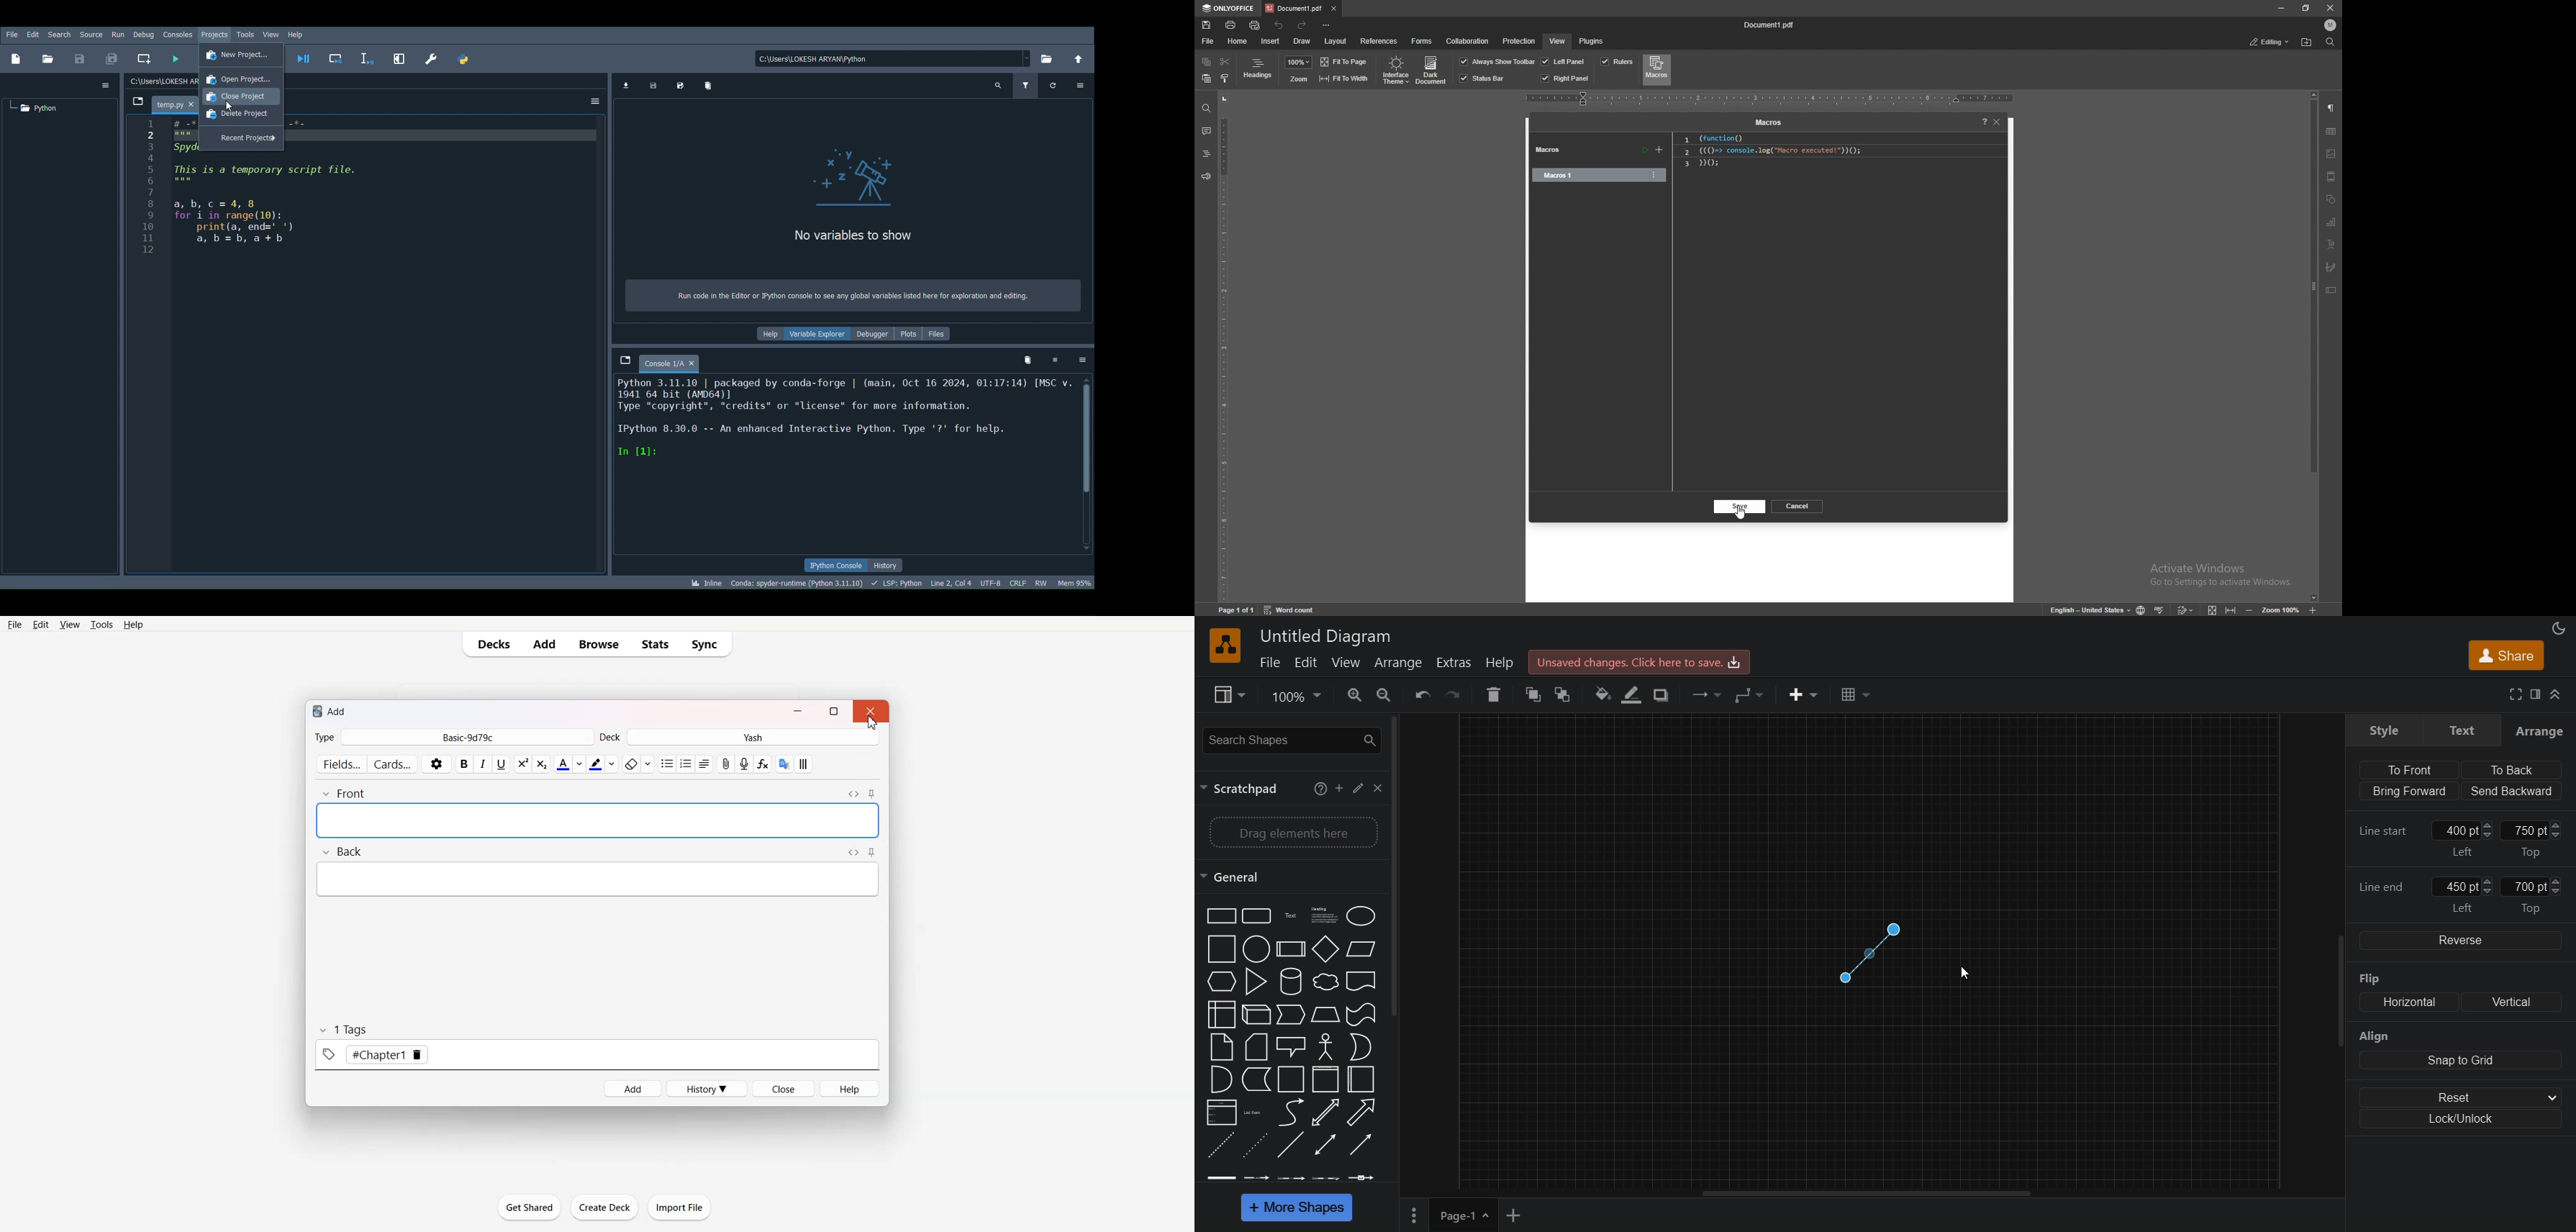  What do you see at coordinates (240, 98) in the screenshot?
I see `Close project` at bounding box center [240, 98].